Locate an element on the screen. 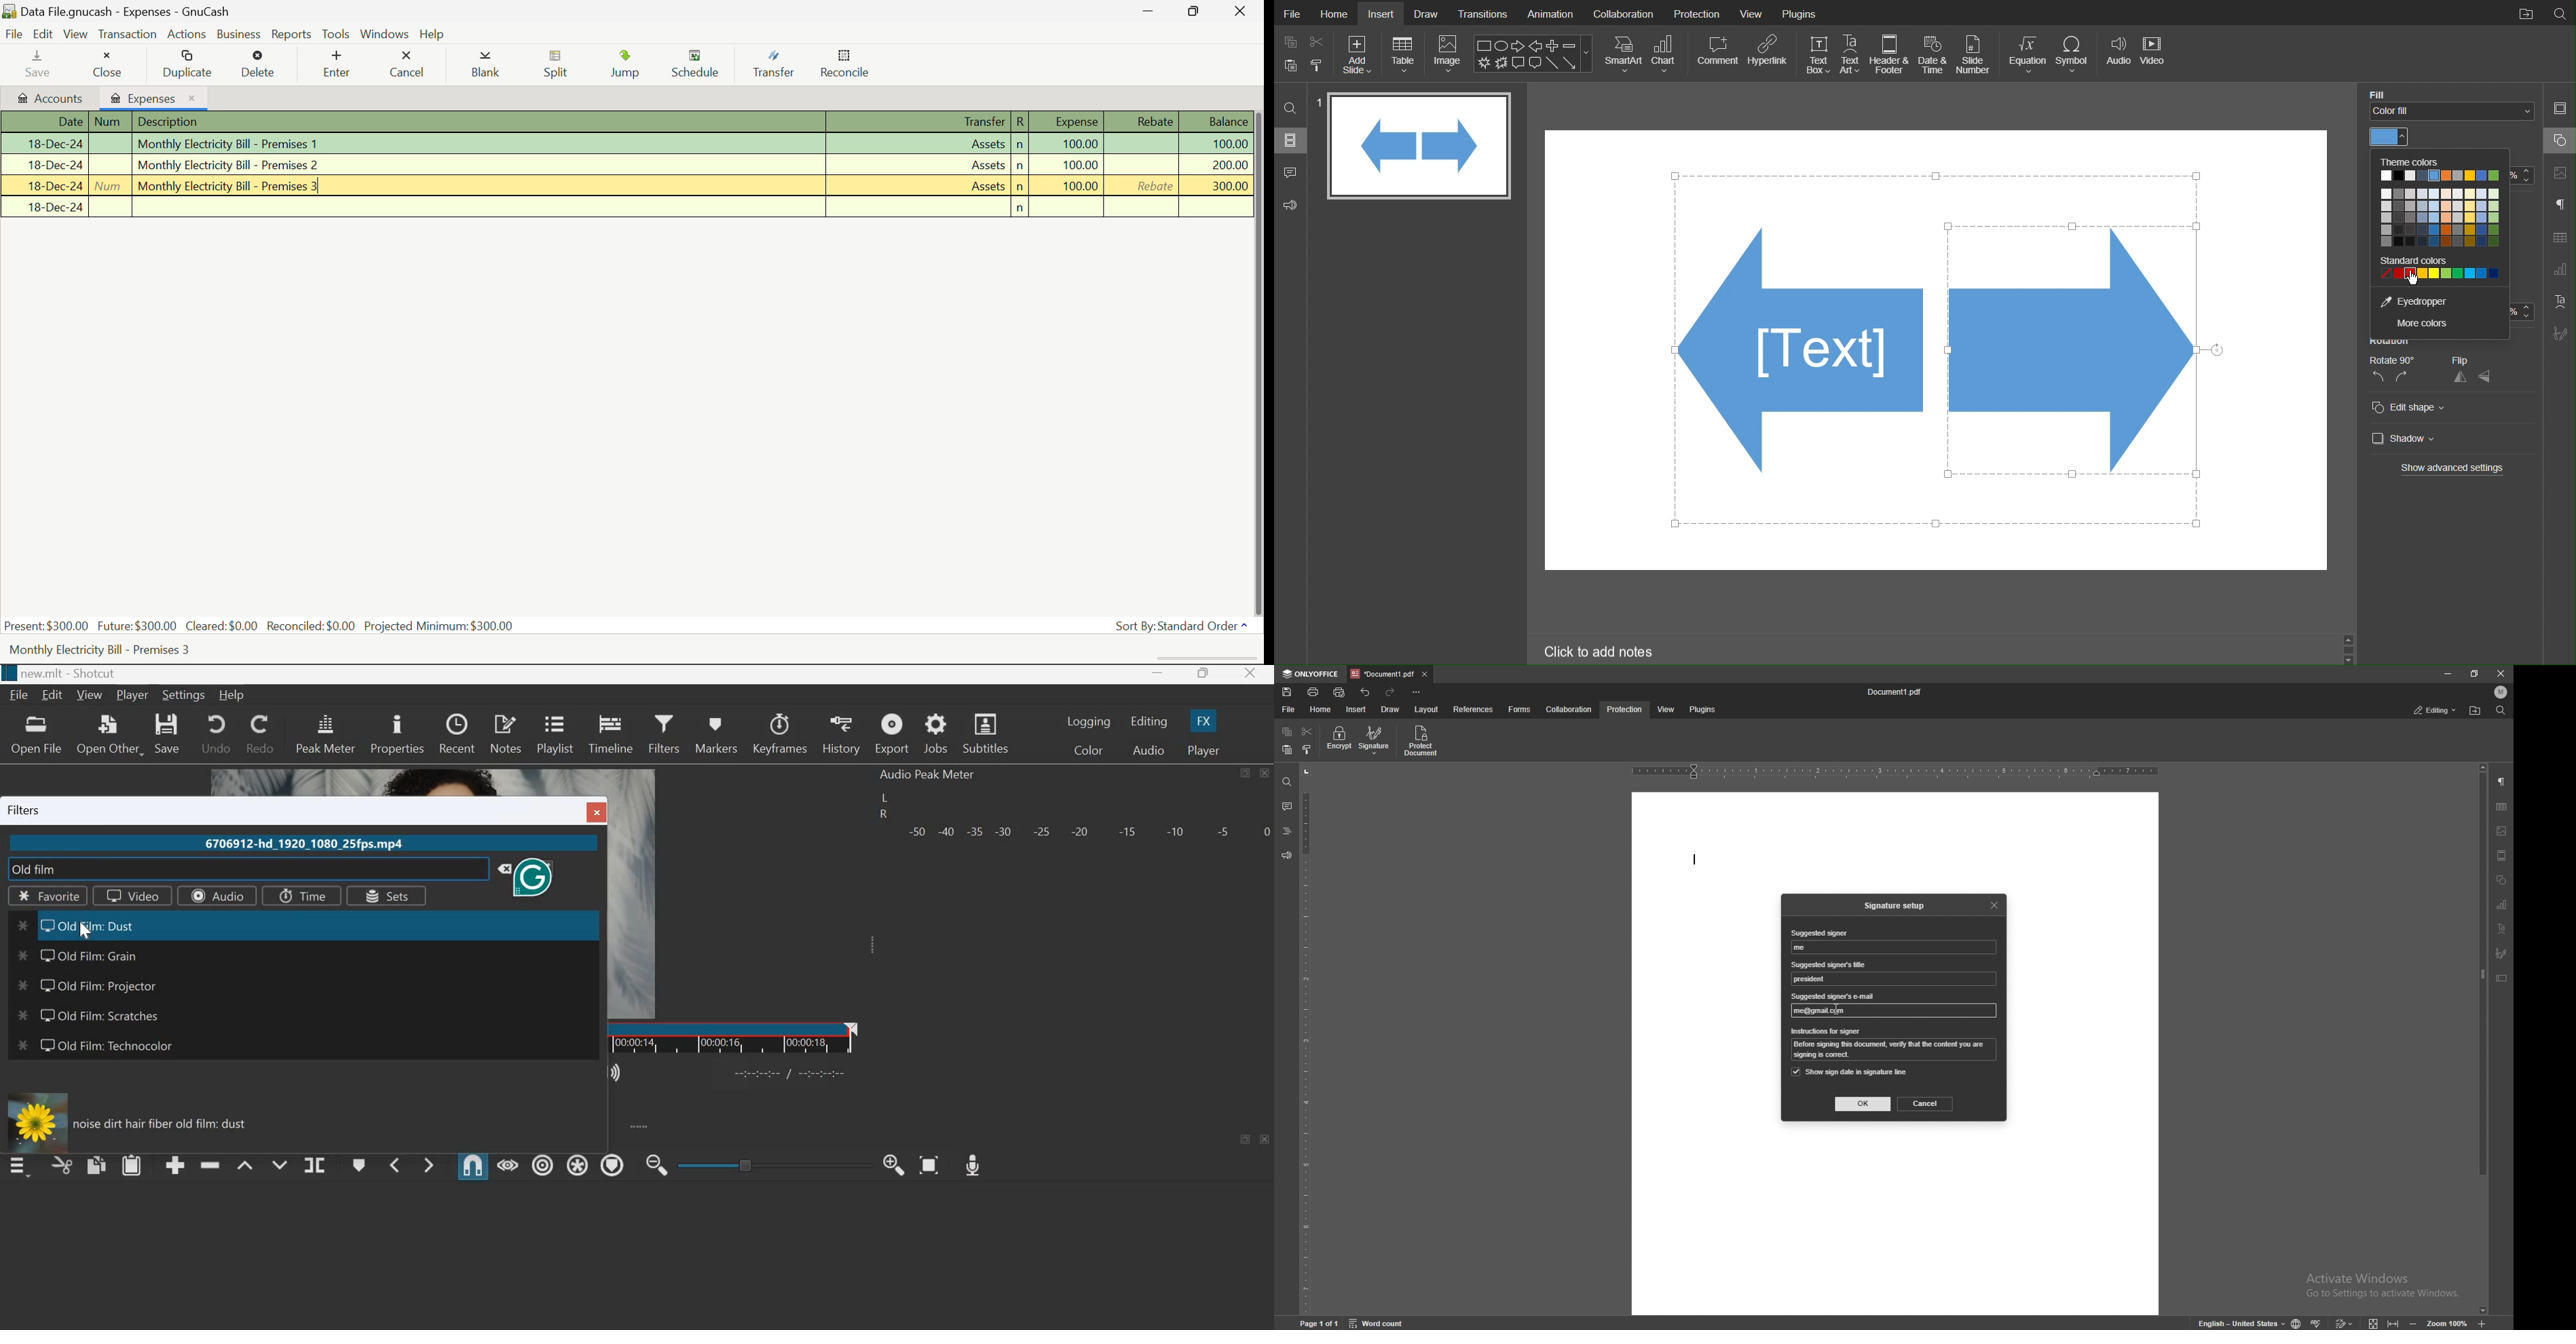  Keyframes is located at coordinates (781, 733).